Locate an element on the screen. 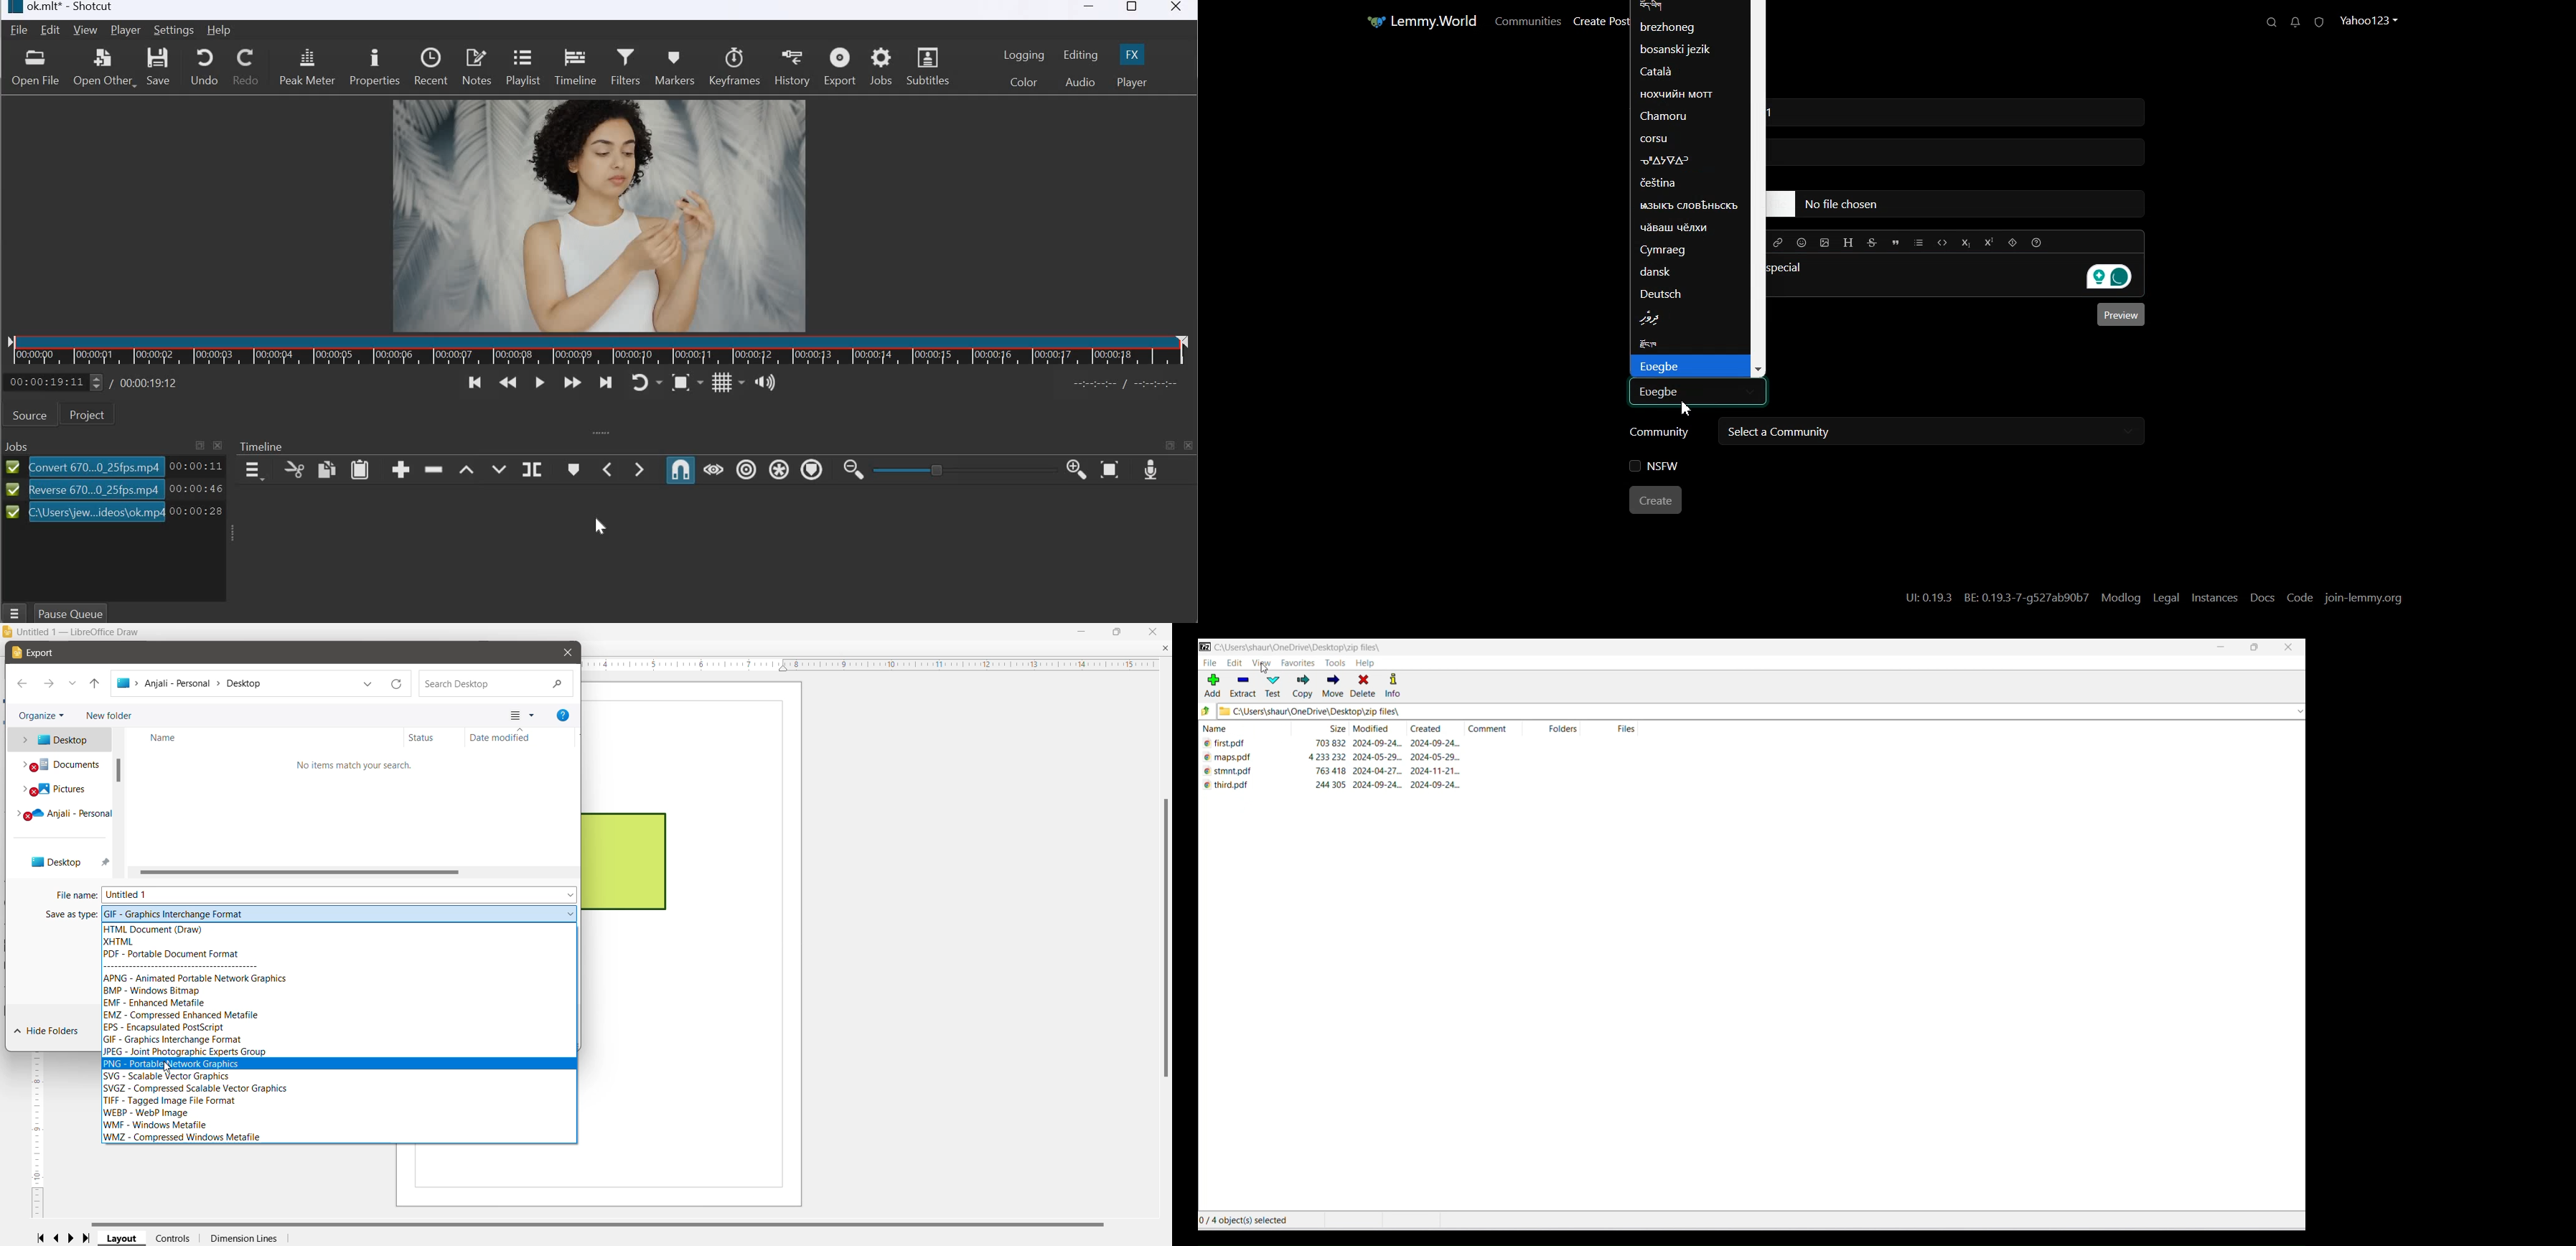  checkmark is located at coordinates (13, 513).